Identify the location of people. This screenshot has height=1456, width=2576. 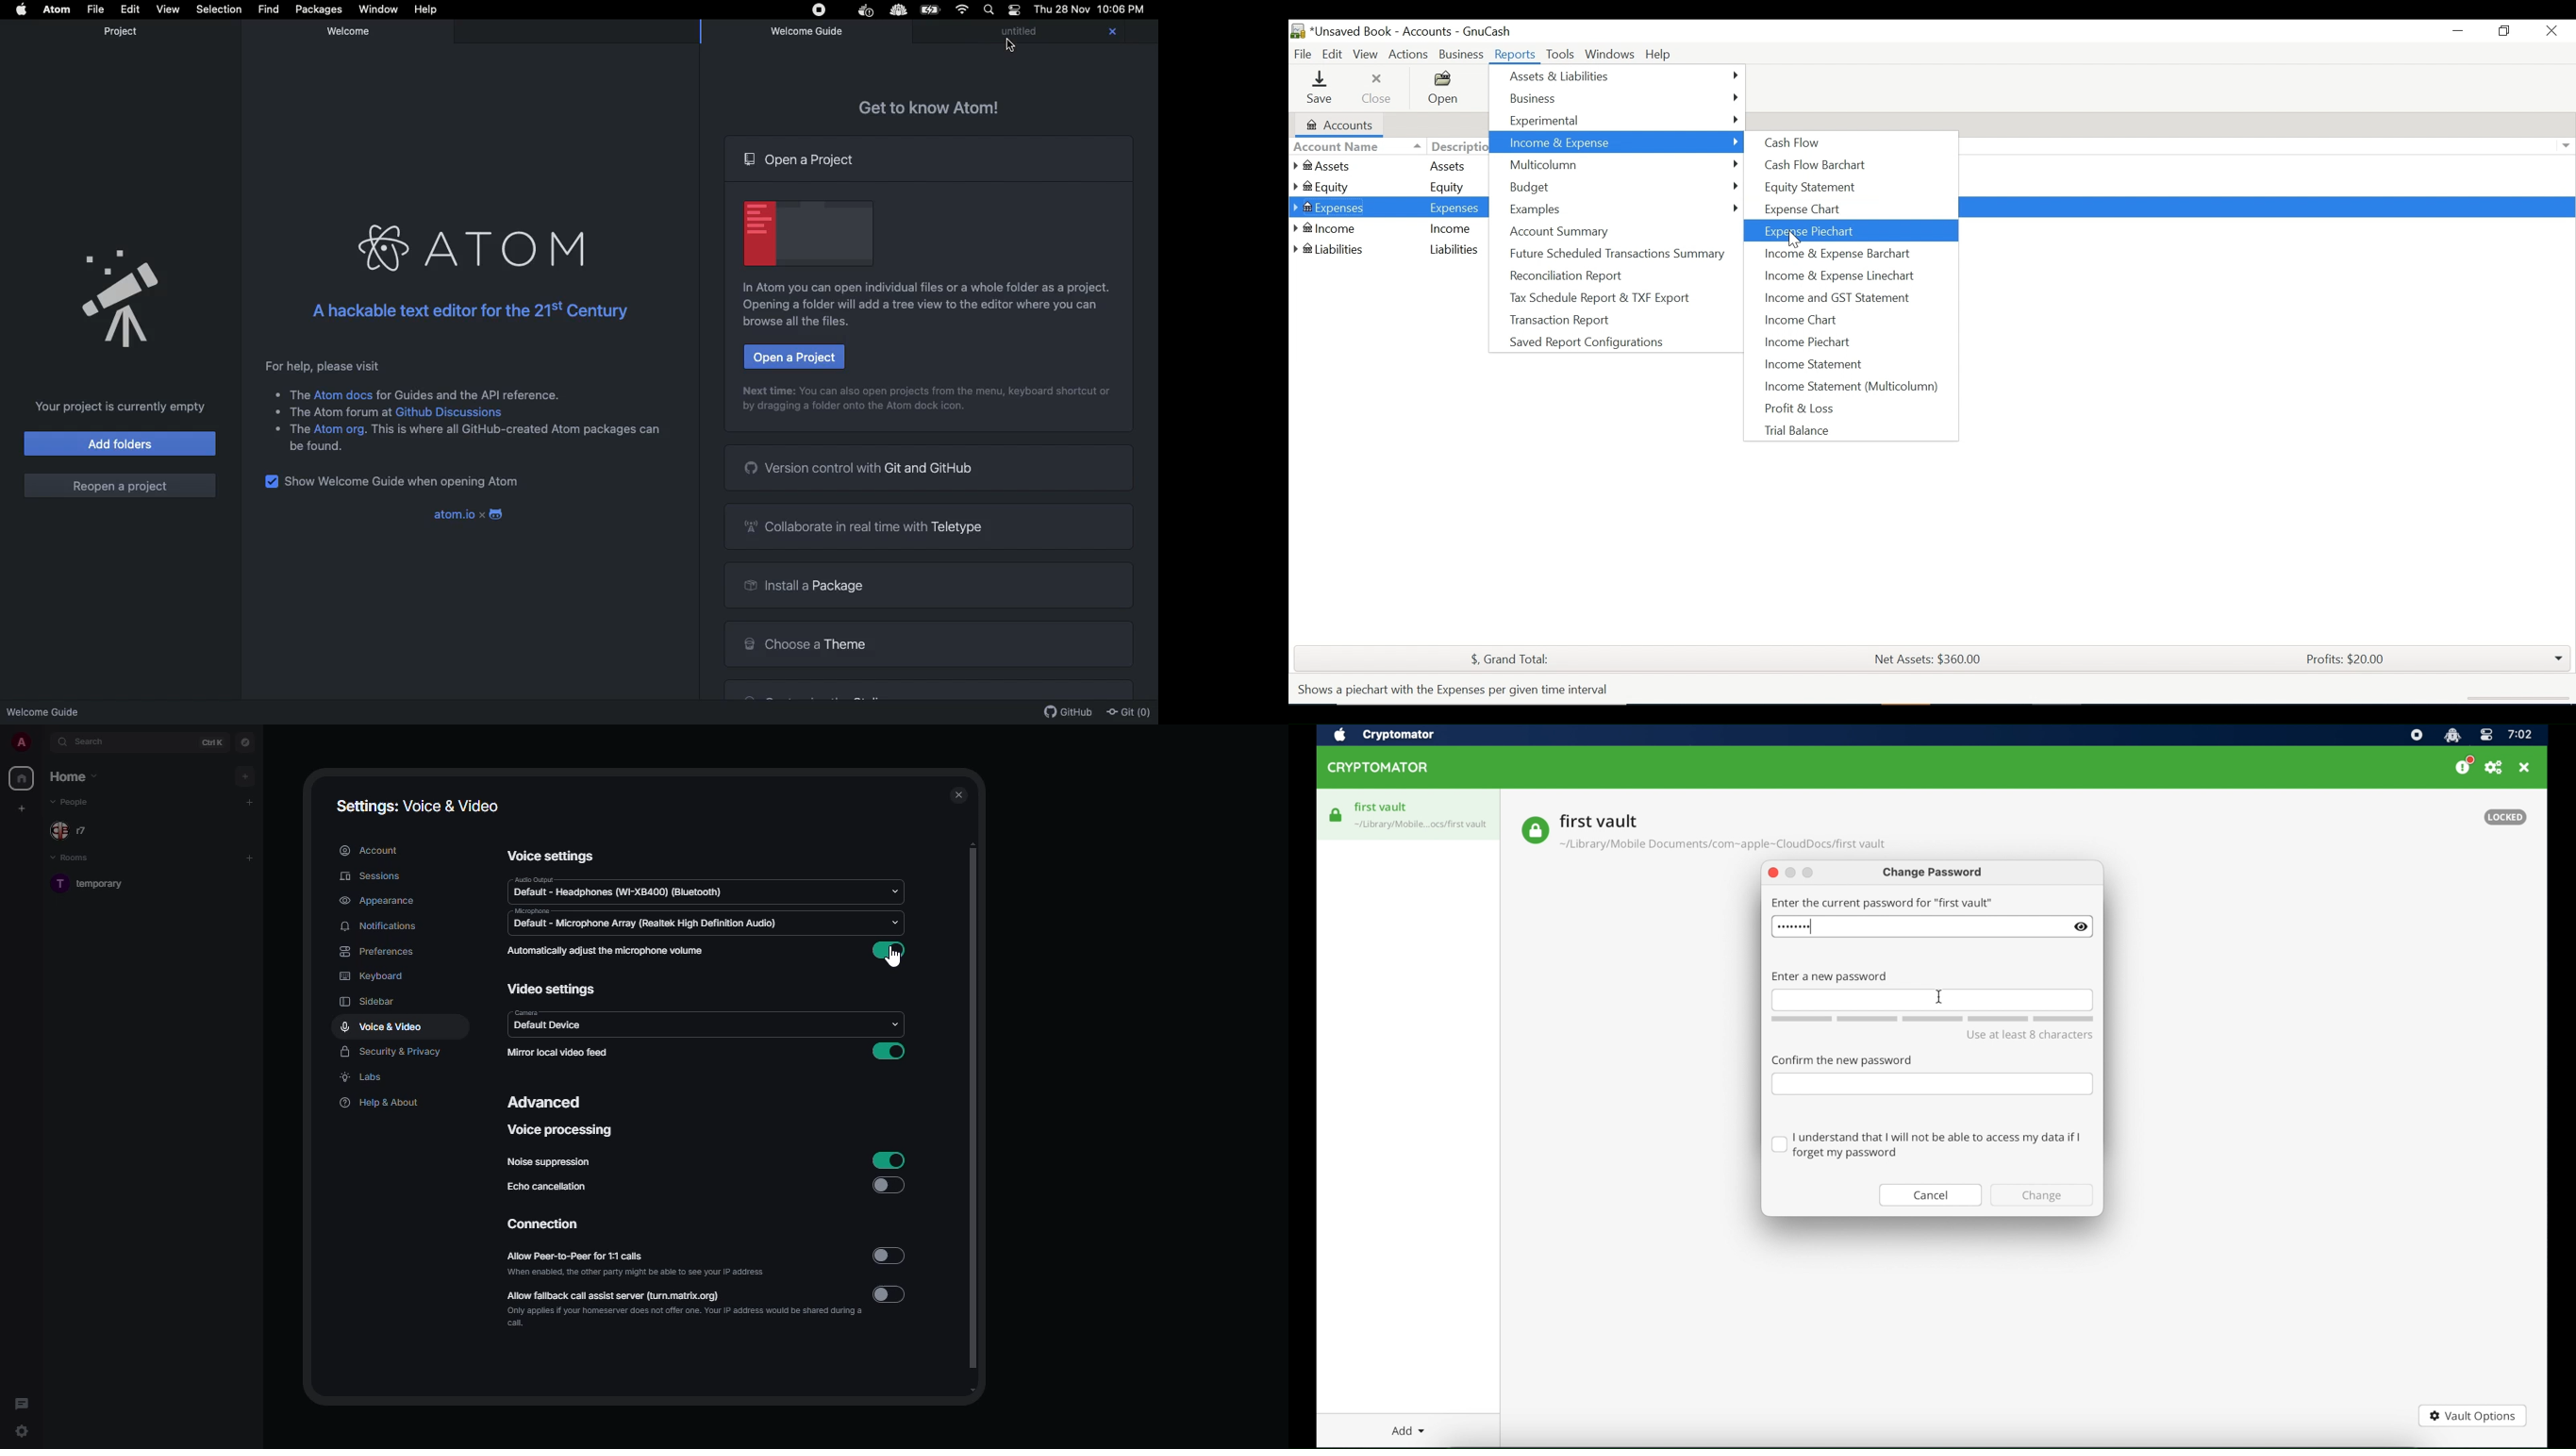
(74, 831).